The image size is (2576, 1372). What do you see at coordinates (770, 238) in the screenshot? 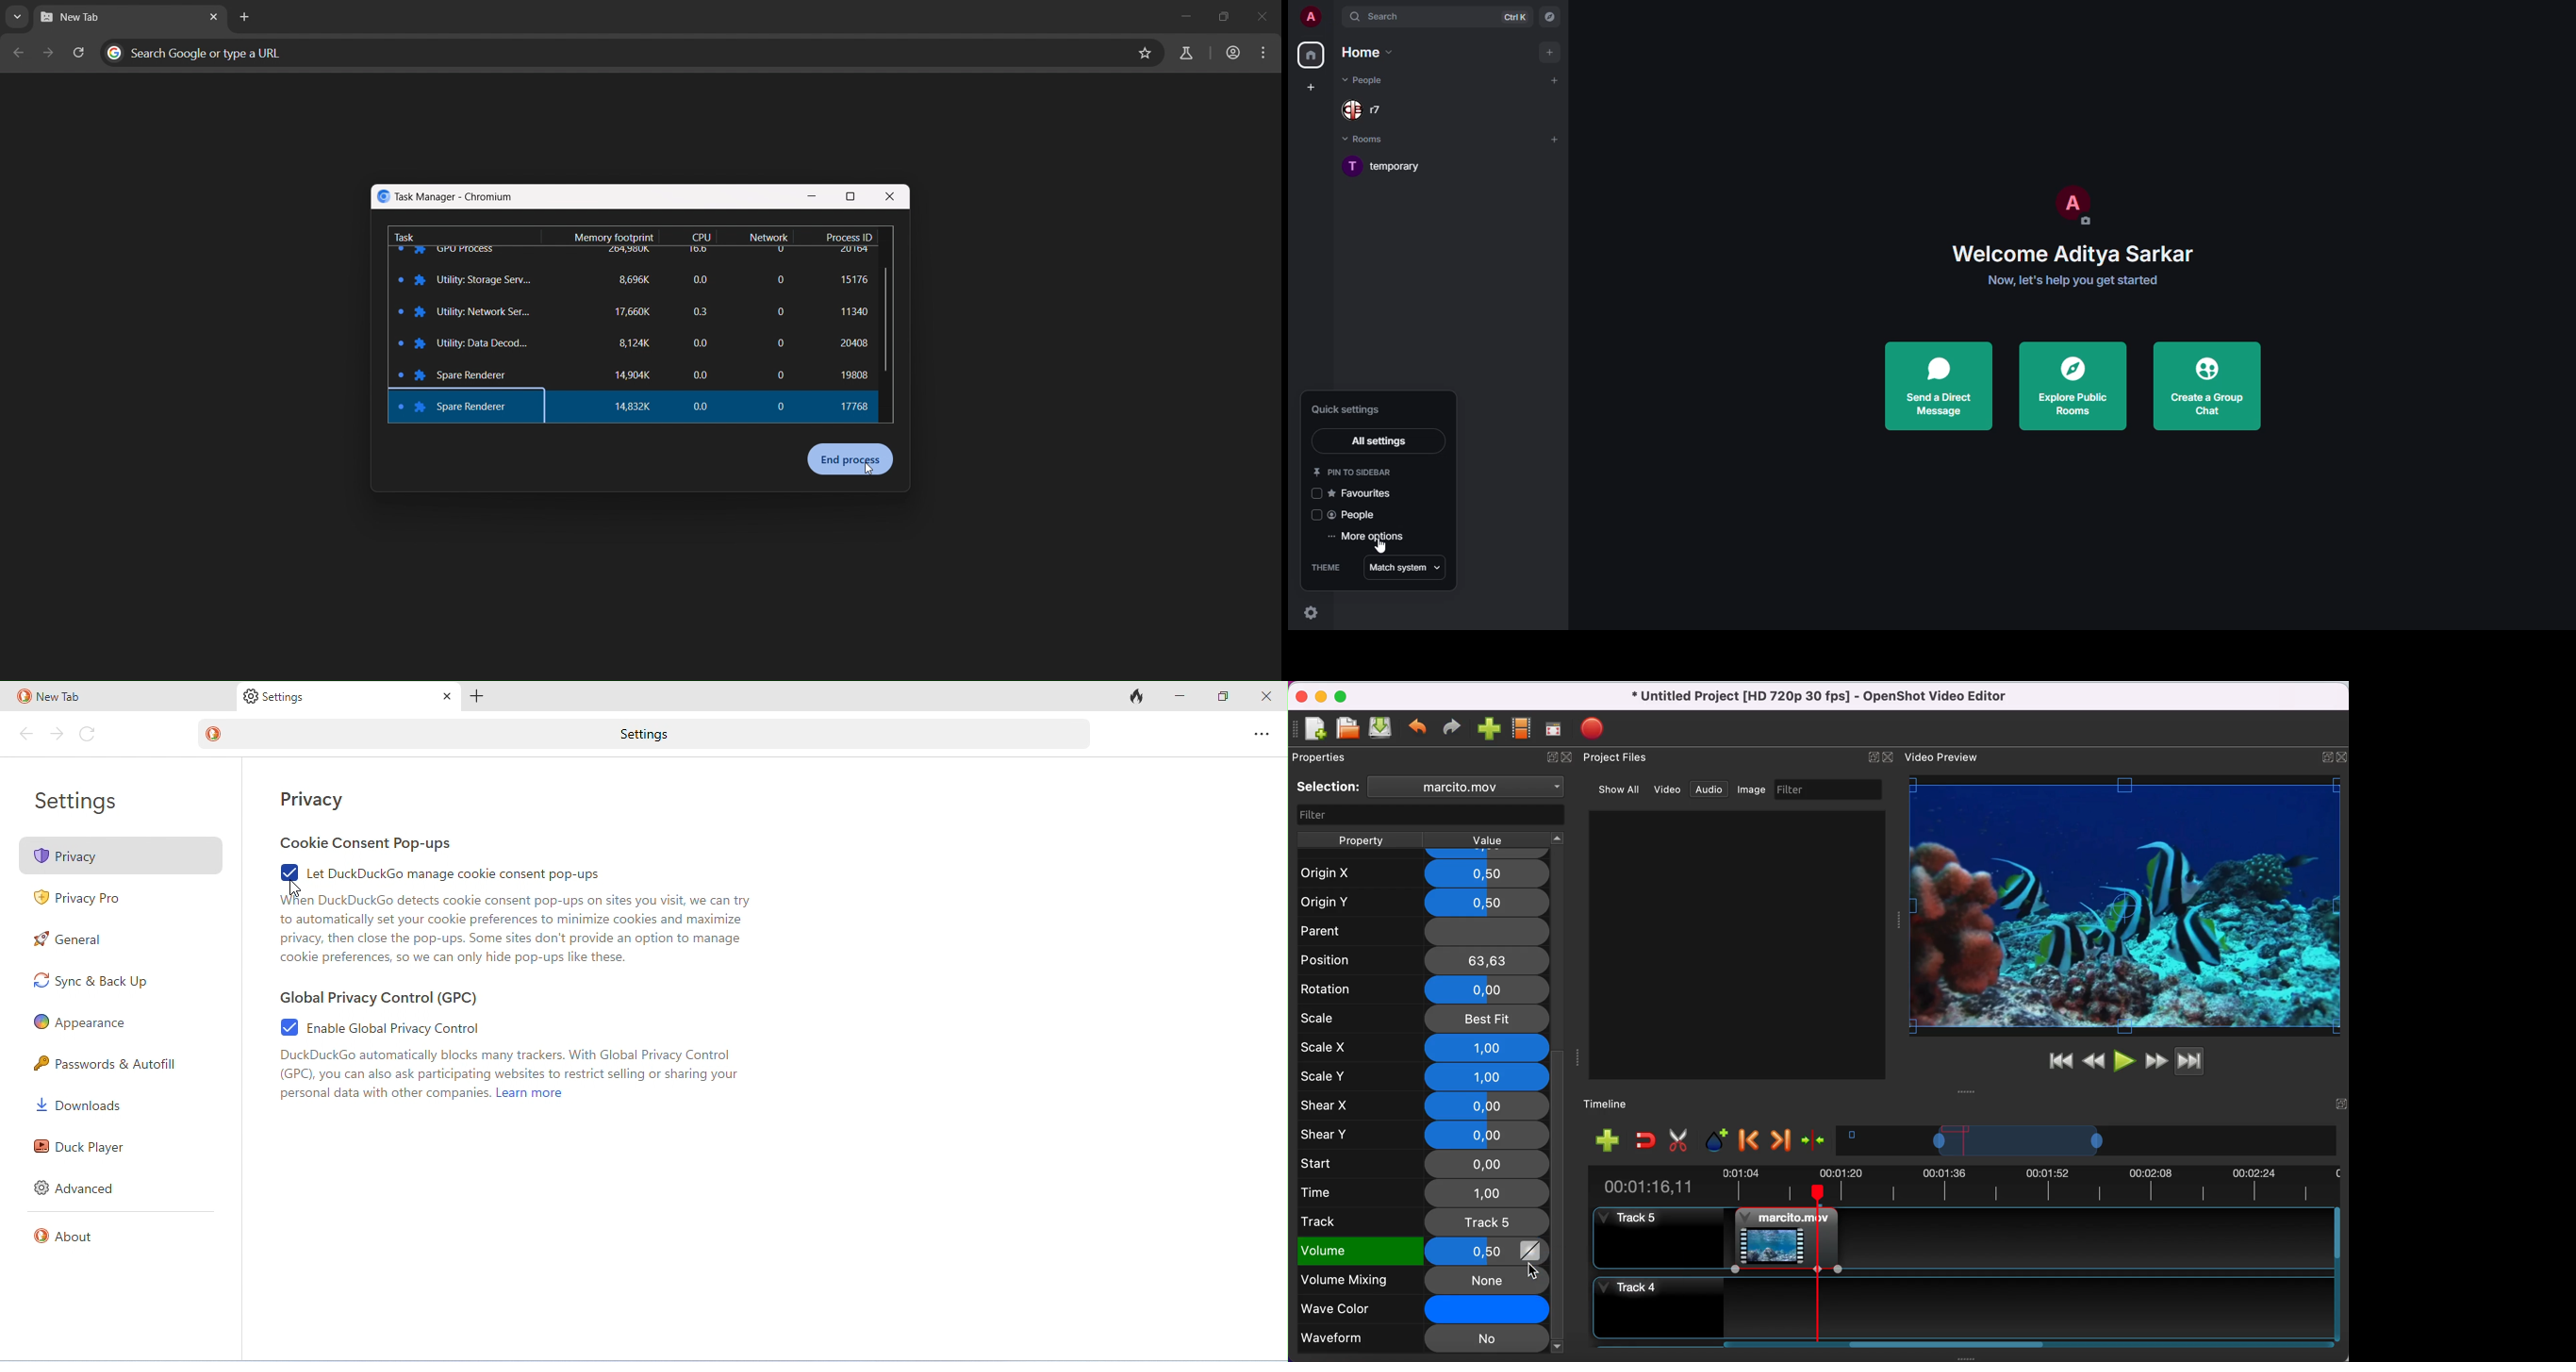
I see `Network` at bounding box center [770, 238].